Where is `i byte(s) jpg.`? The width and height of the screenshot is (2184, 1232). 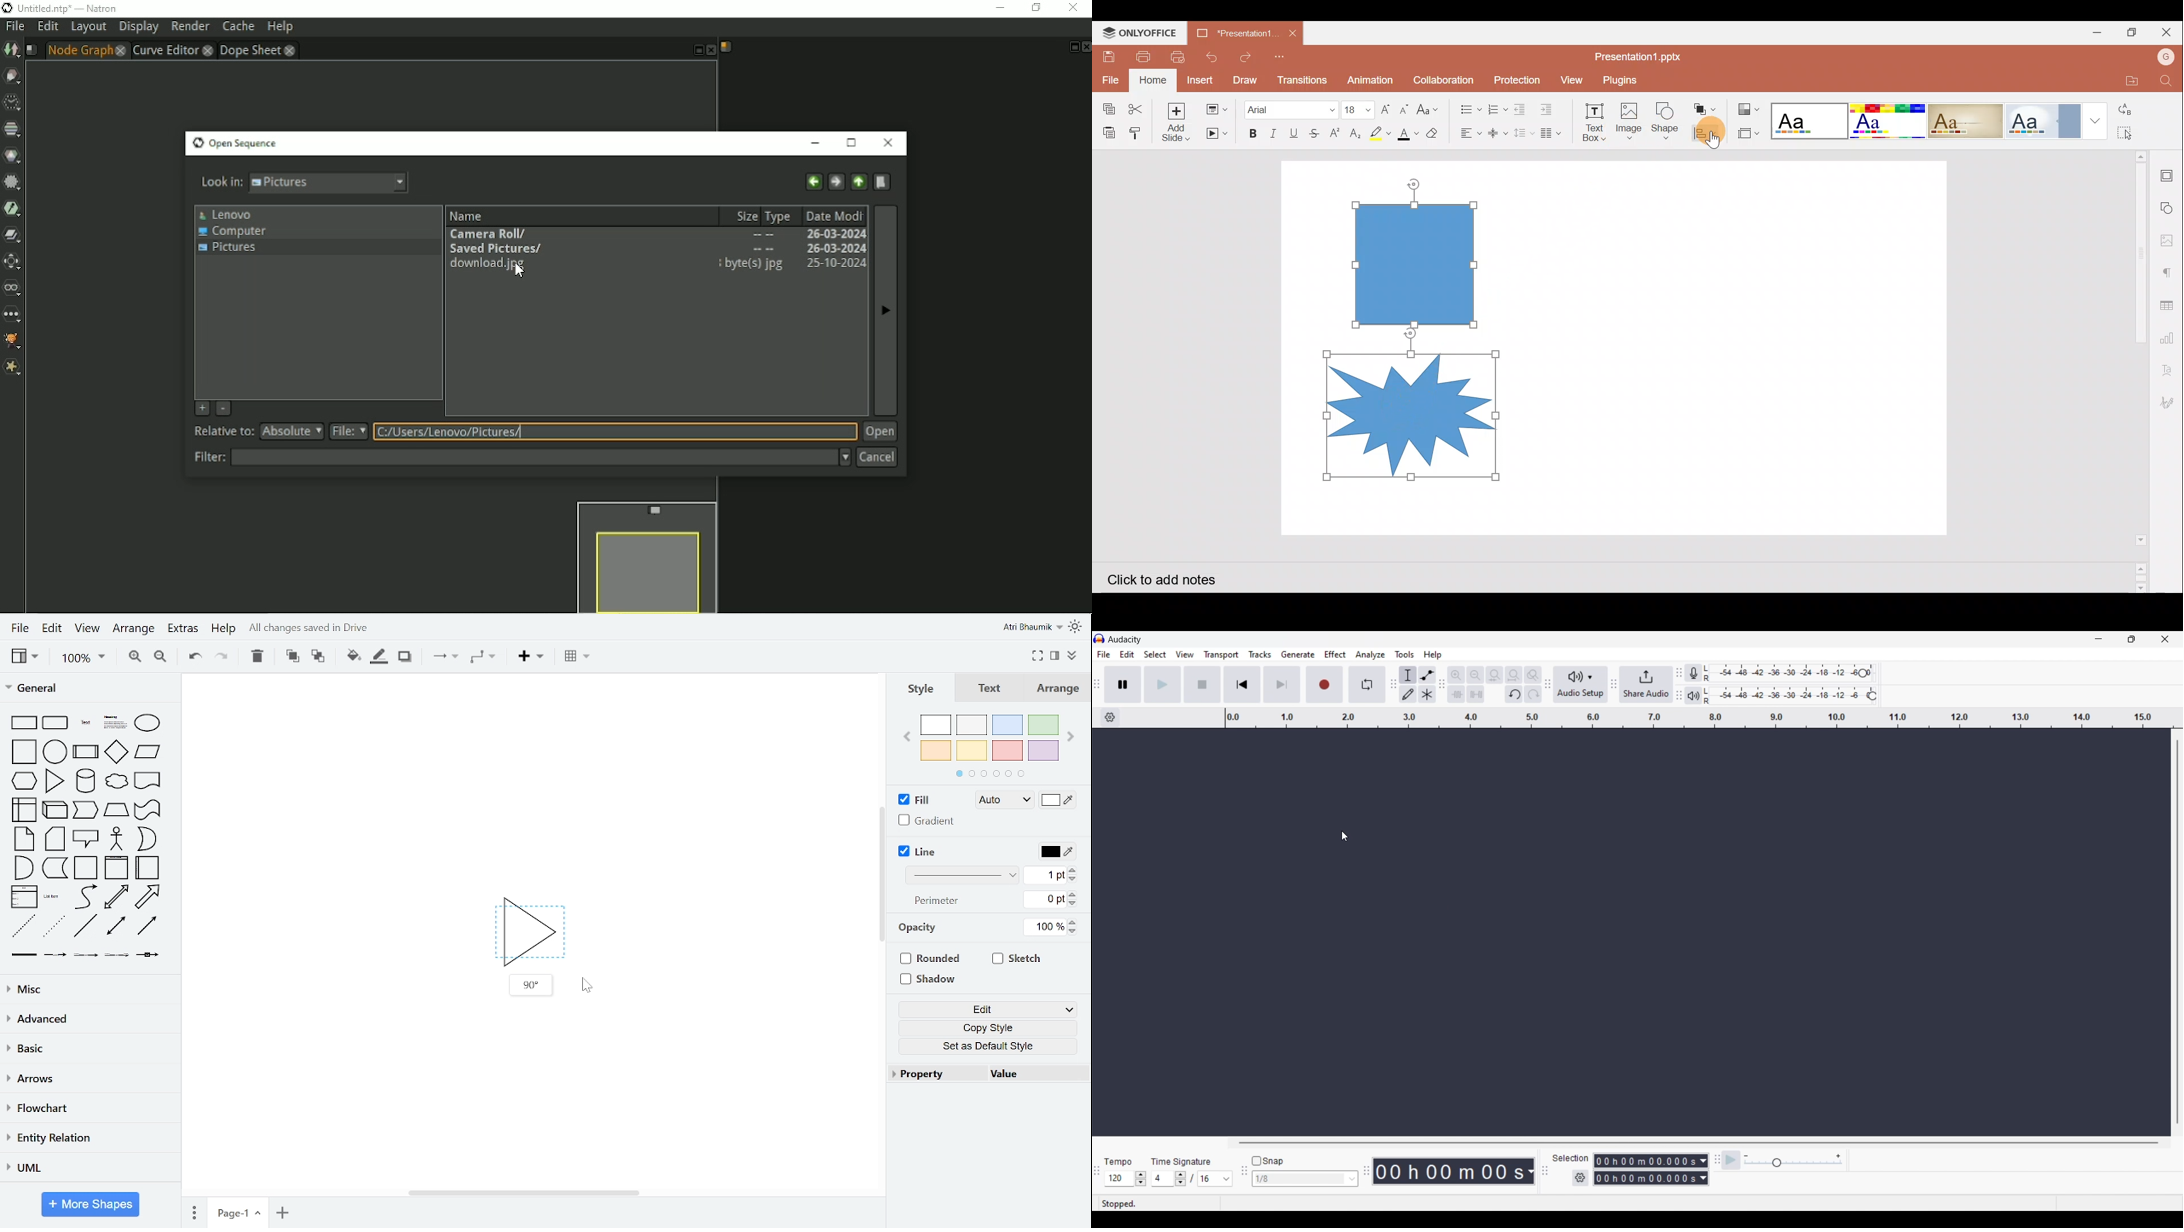 i byte(s) jpg. is located at coordinates (751, 264).